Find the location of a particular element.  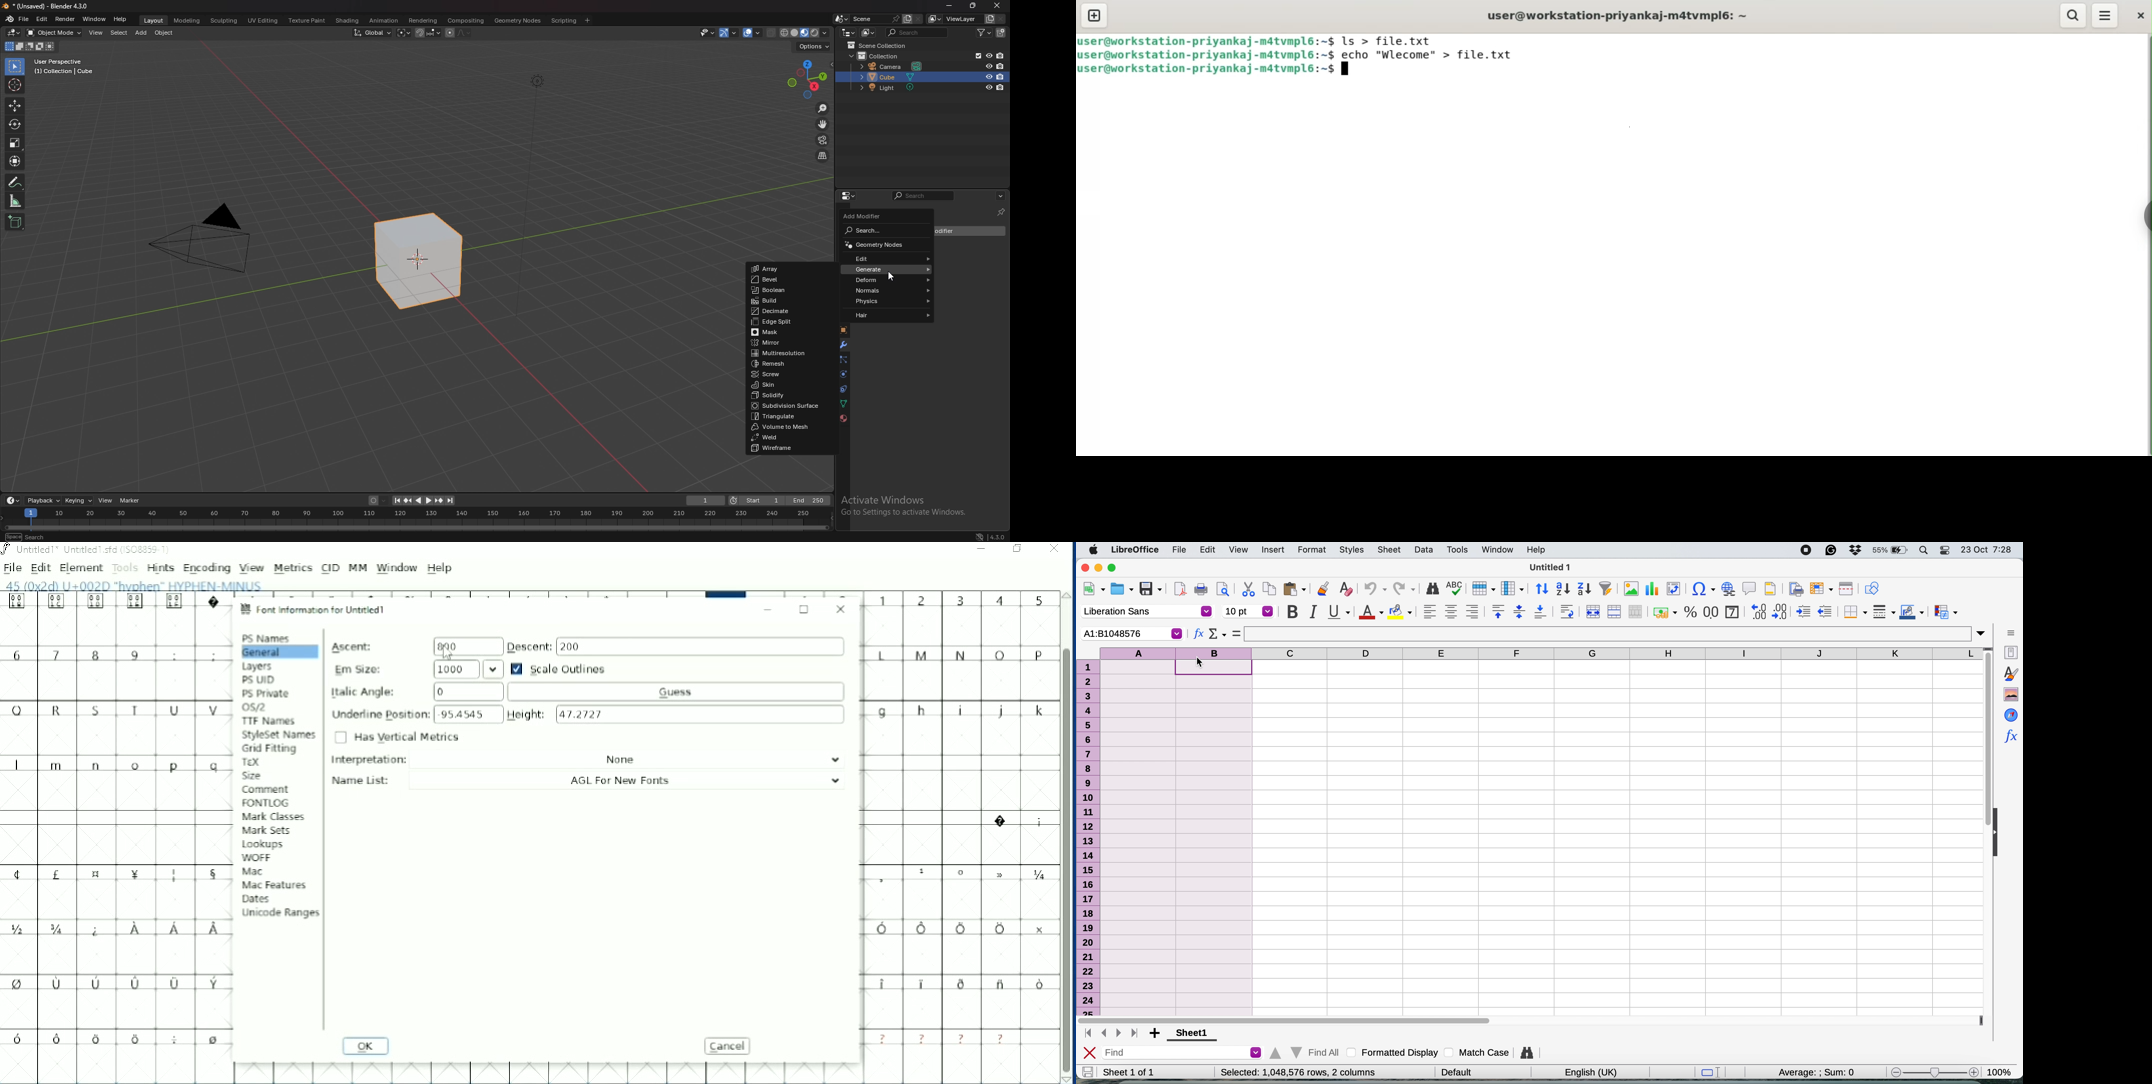

insert chart is located at coordinates (1630, 588).